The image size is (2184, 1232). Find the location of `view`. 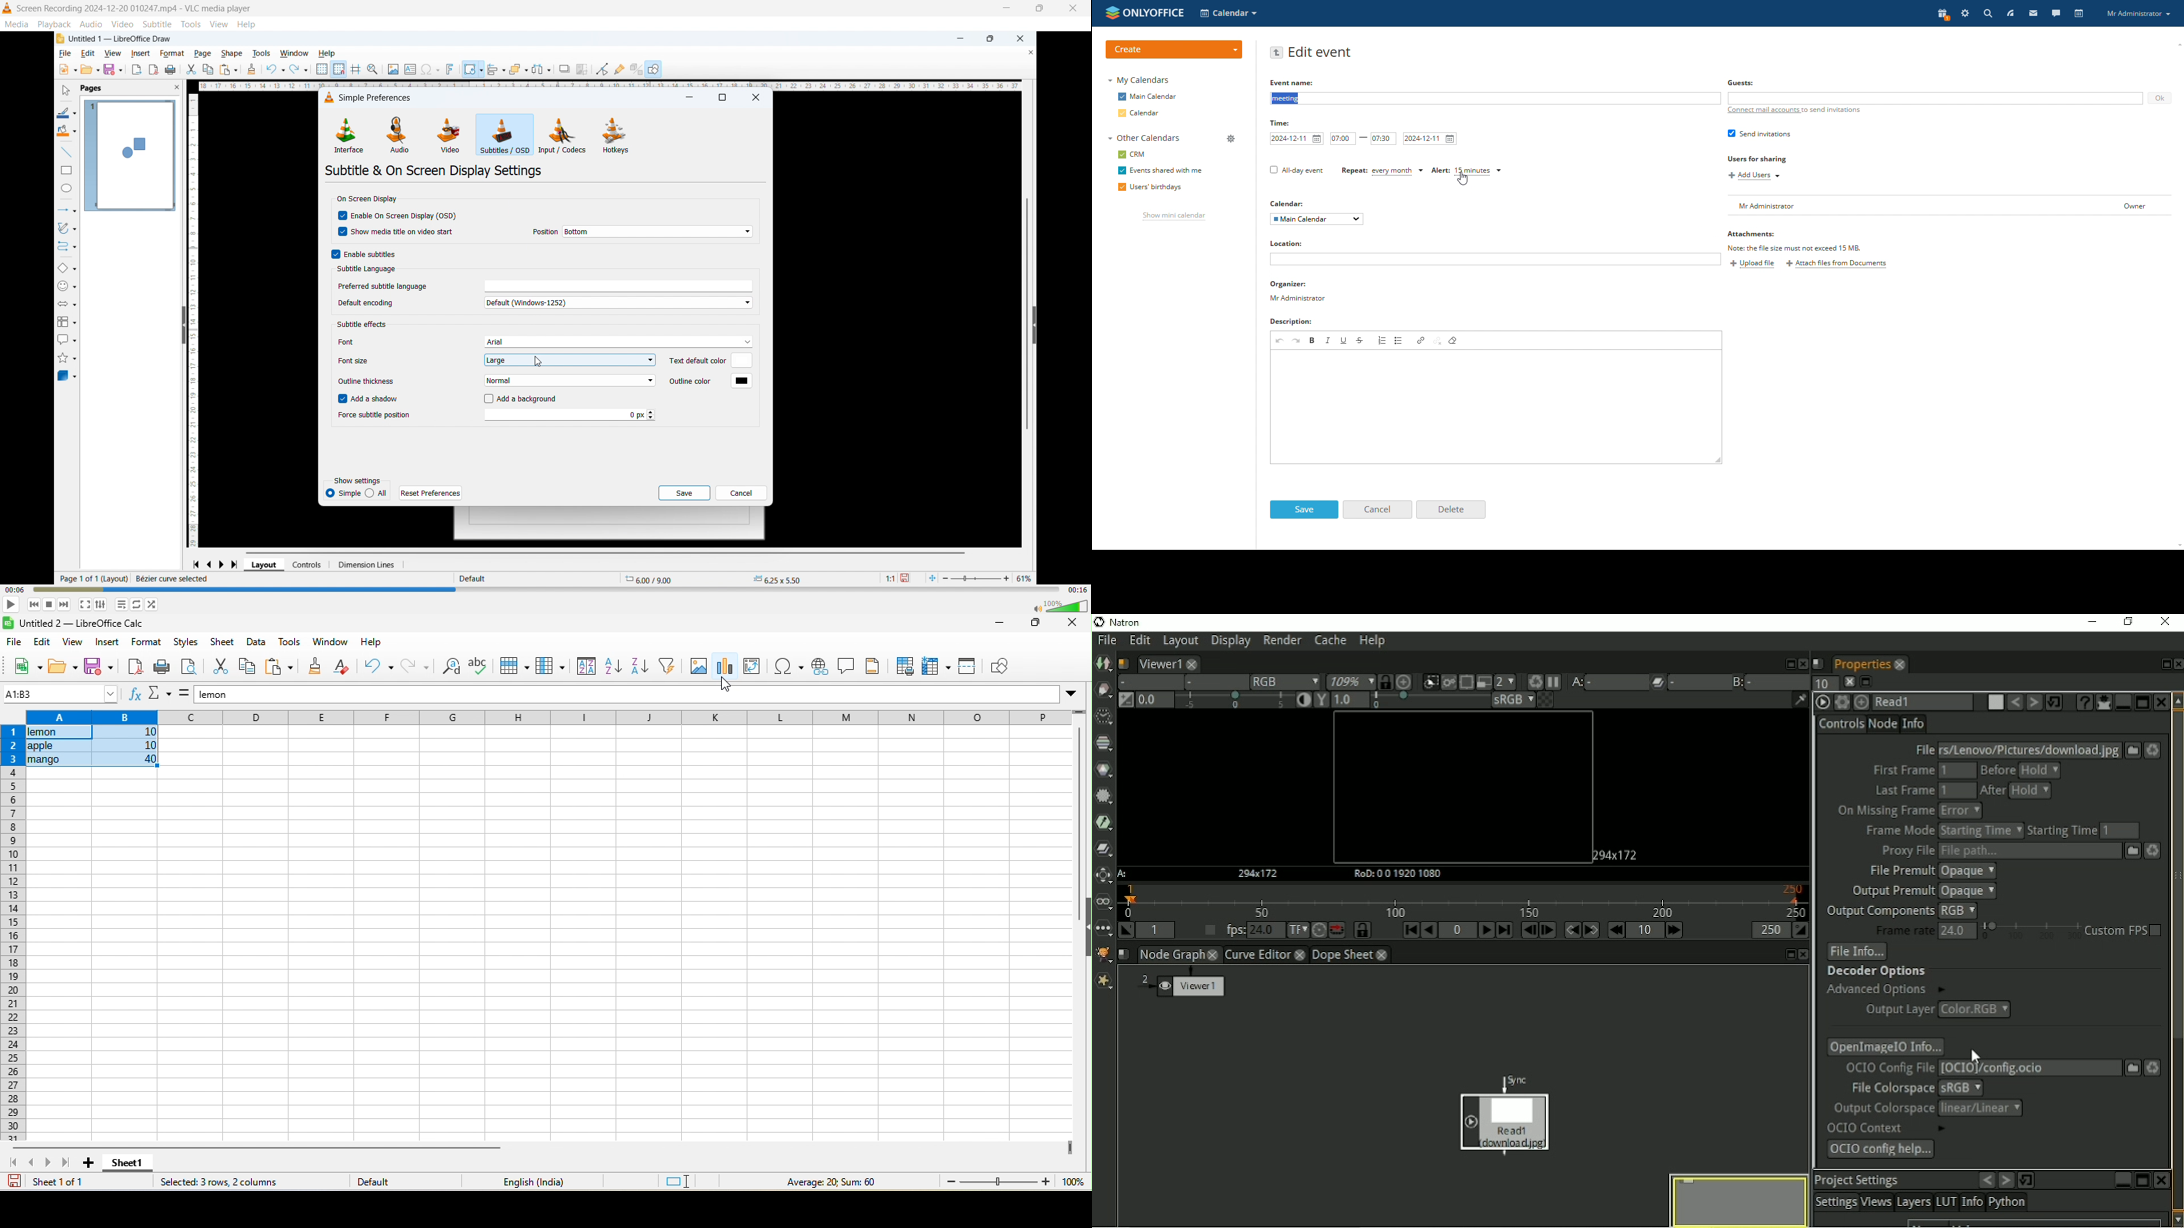

view is located at coordinates (74, 644).